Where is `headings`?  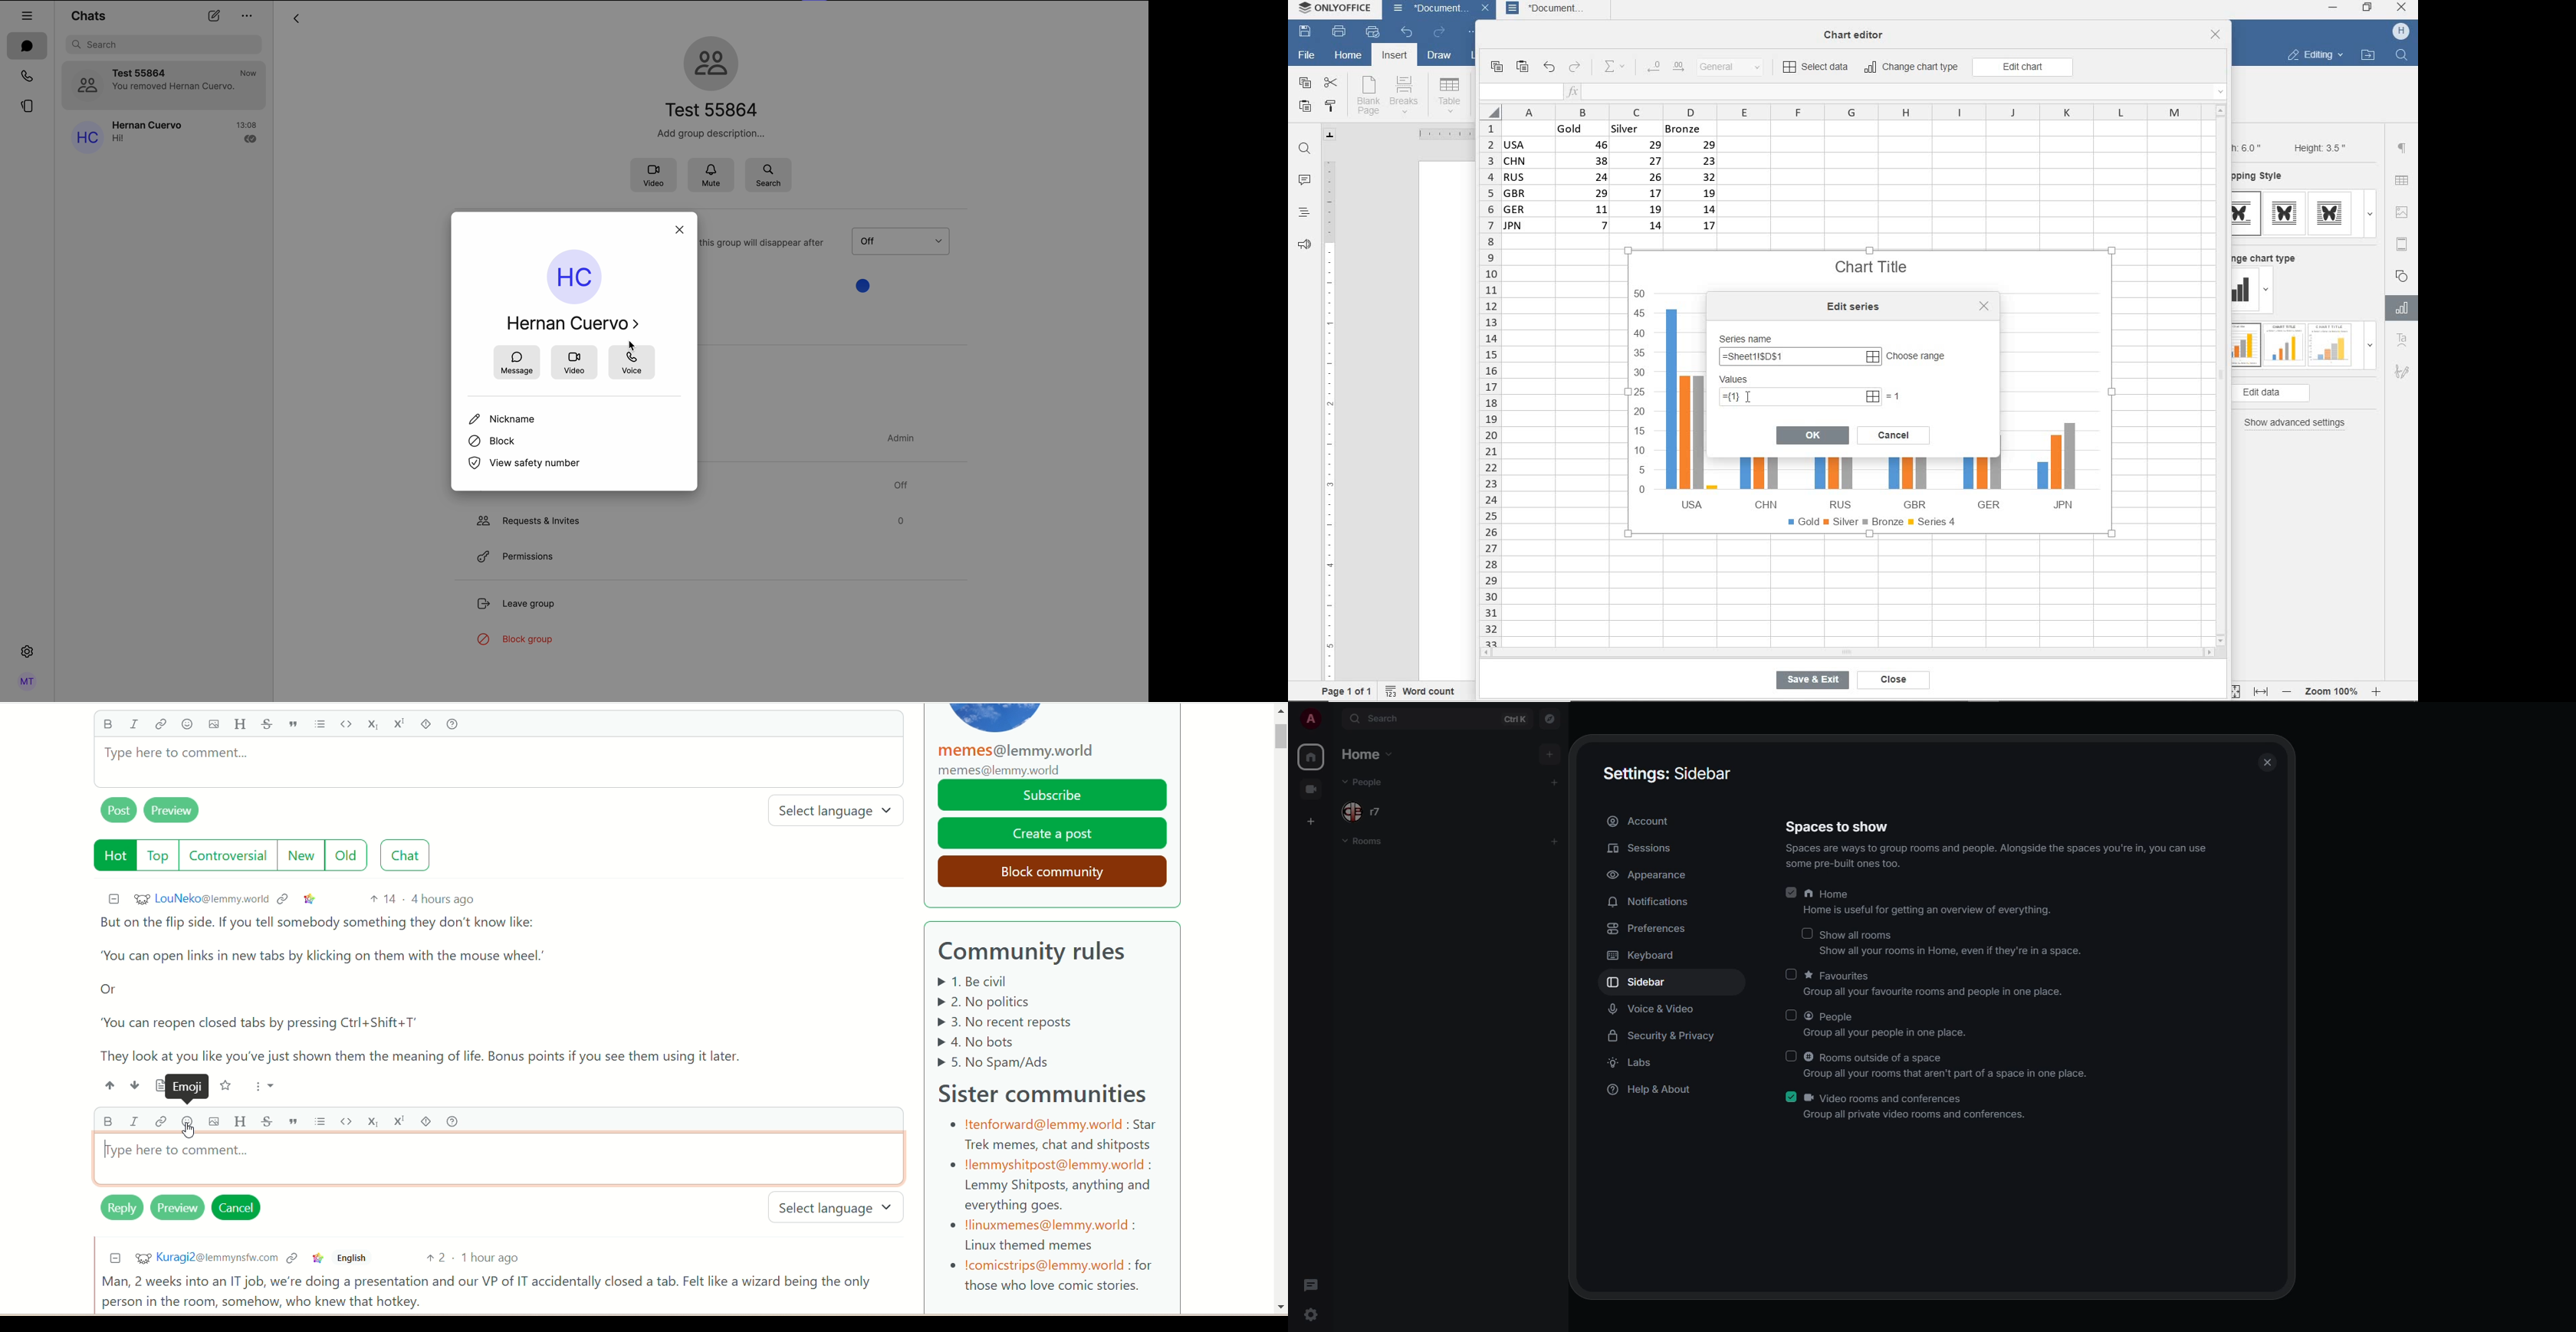
headings is located at coordinates (1303, 214).